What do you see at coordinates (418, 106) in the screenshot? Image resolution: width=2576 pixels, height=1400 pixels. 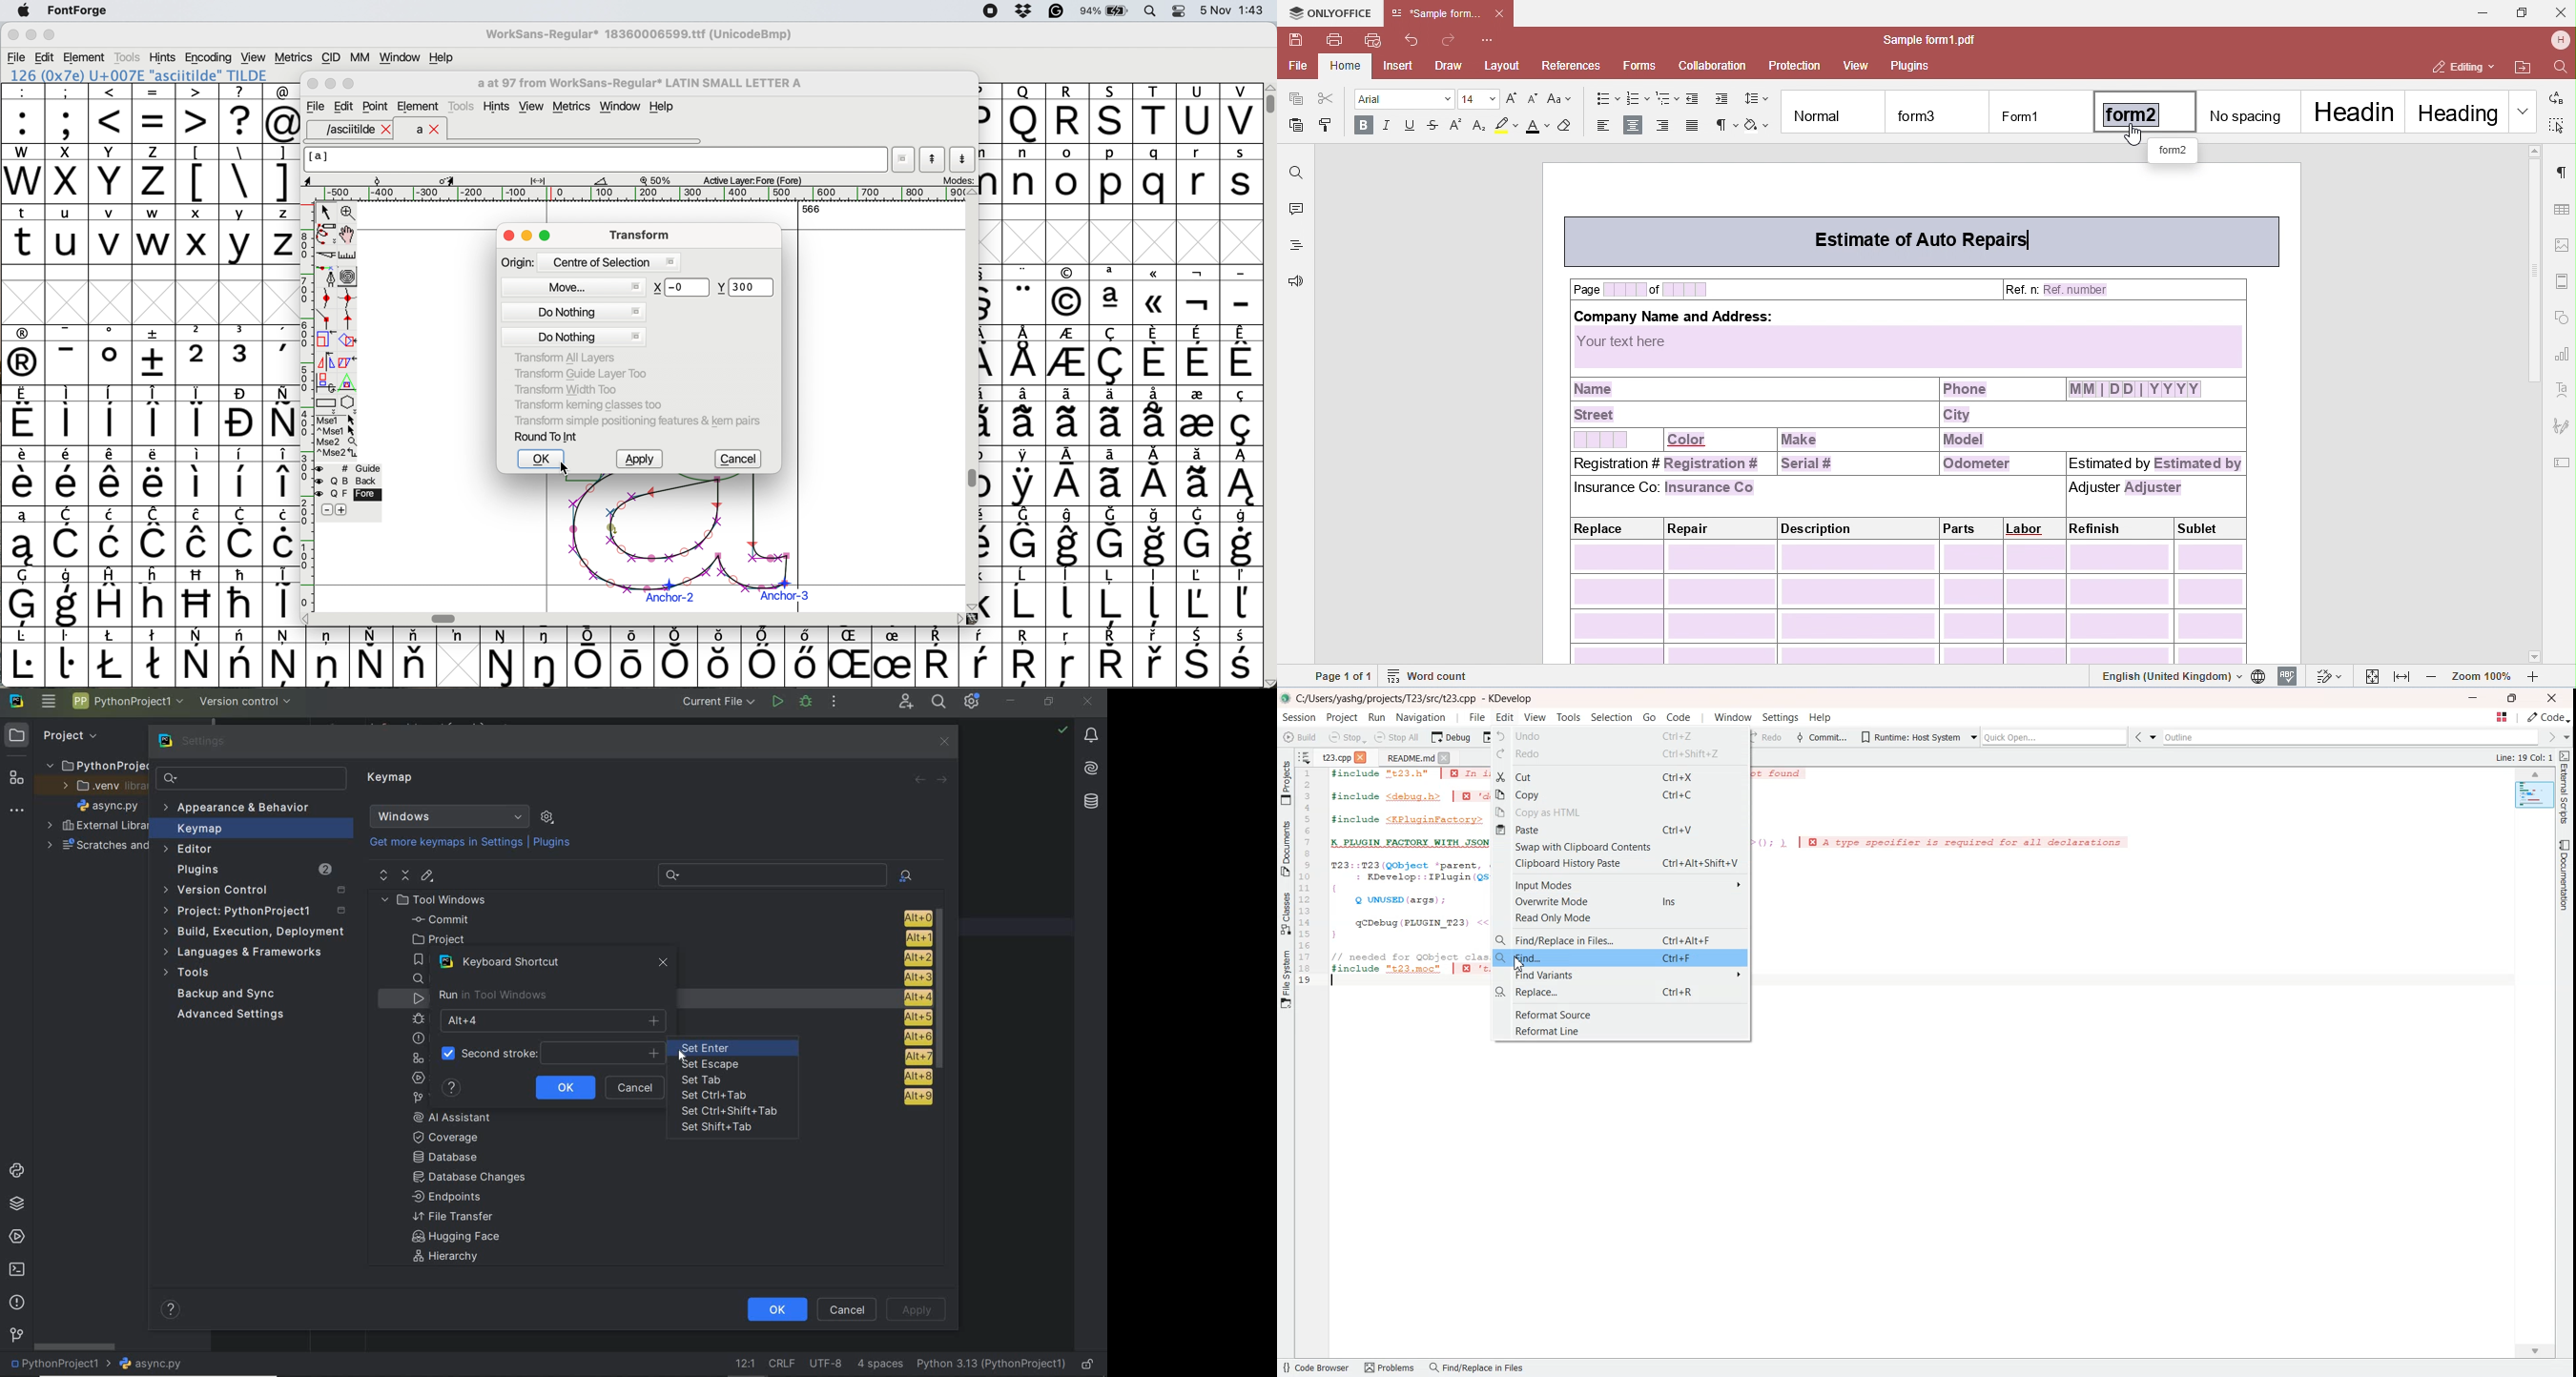 I see `element` at bounding box center [418, 106].